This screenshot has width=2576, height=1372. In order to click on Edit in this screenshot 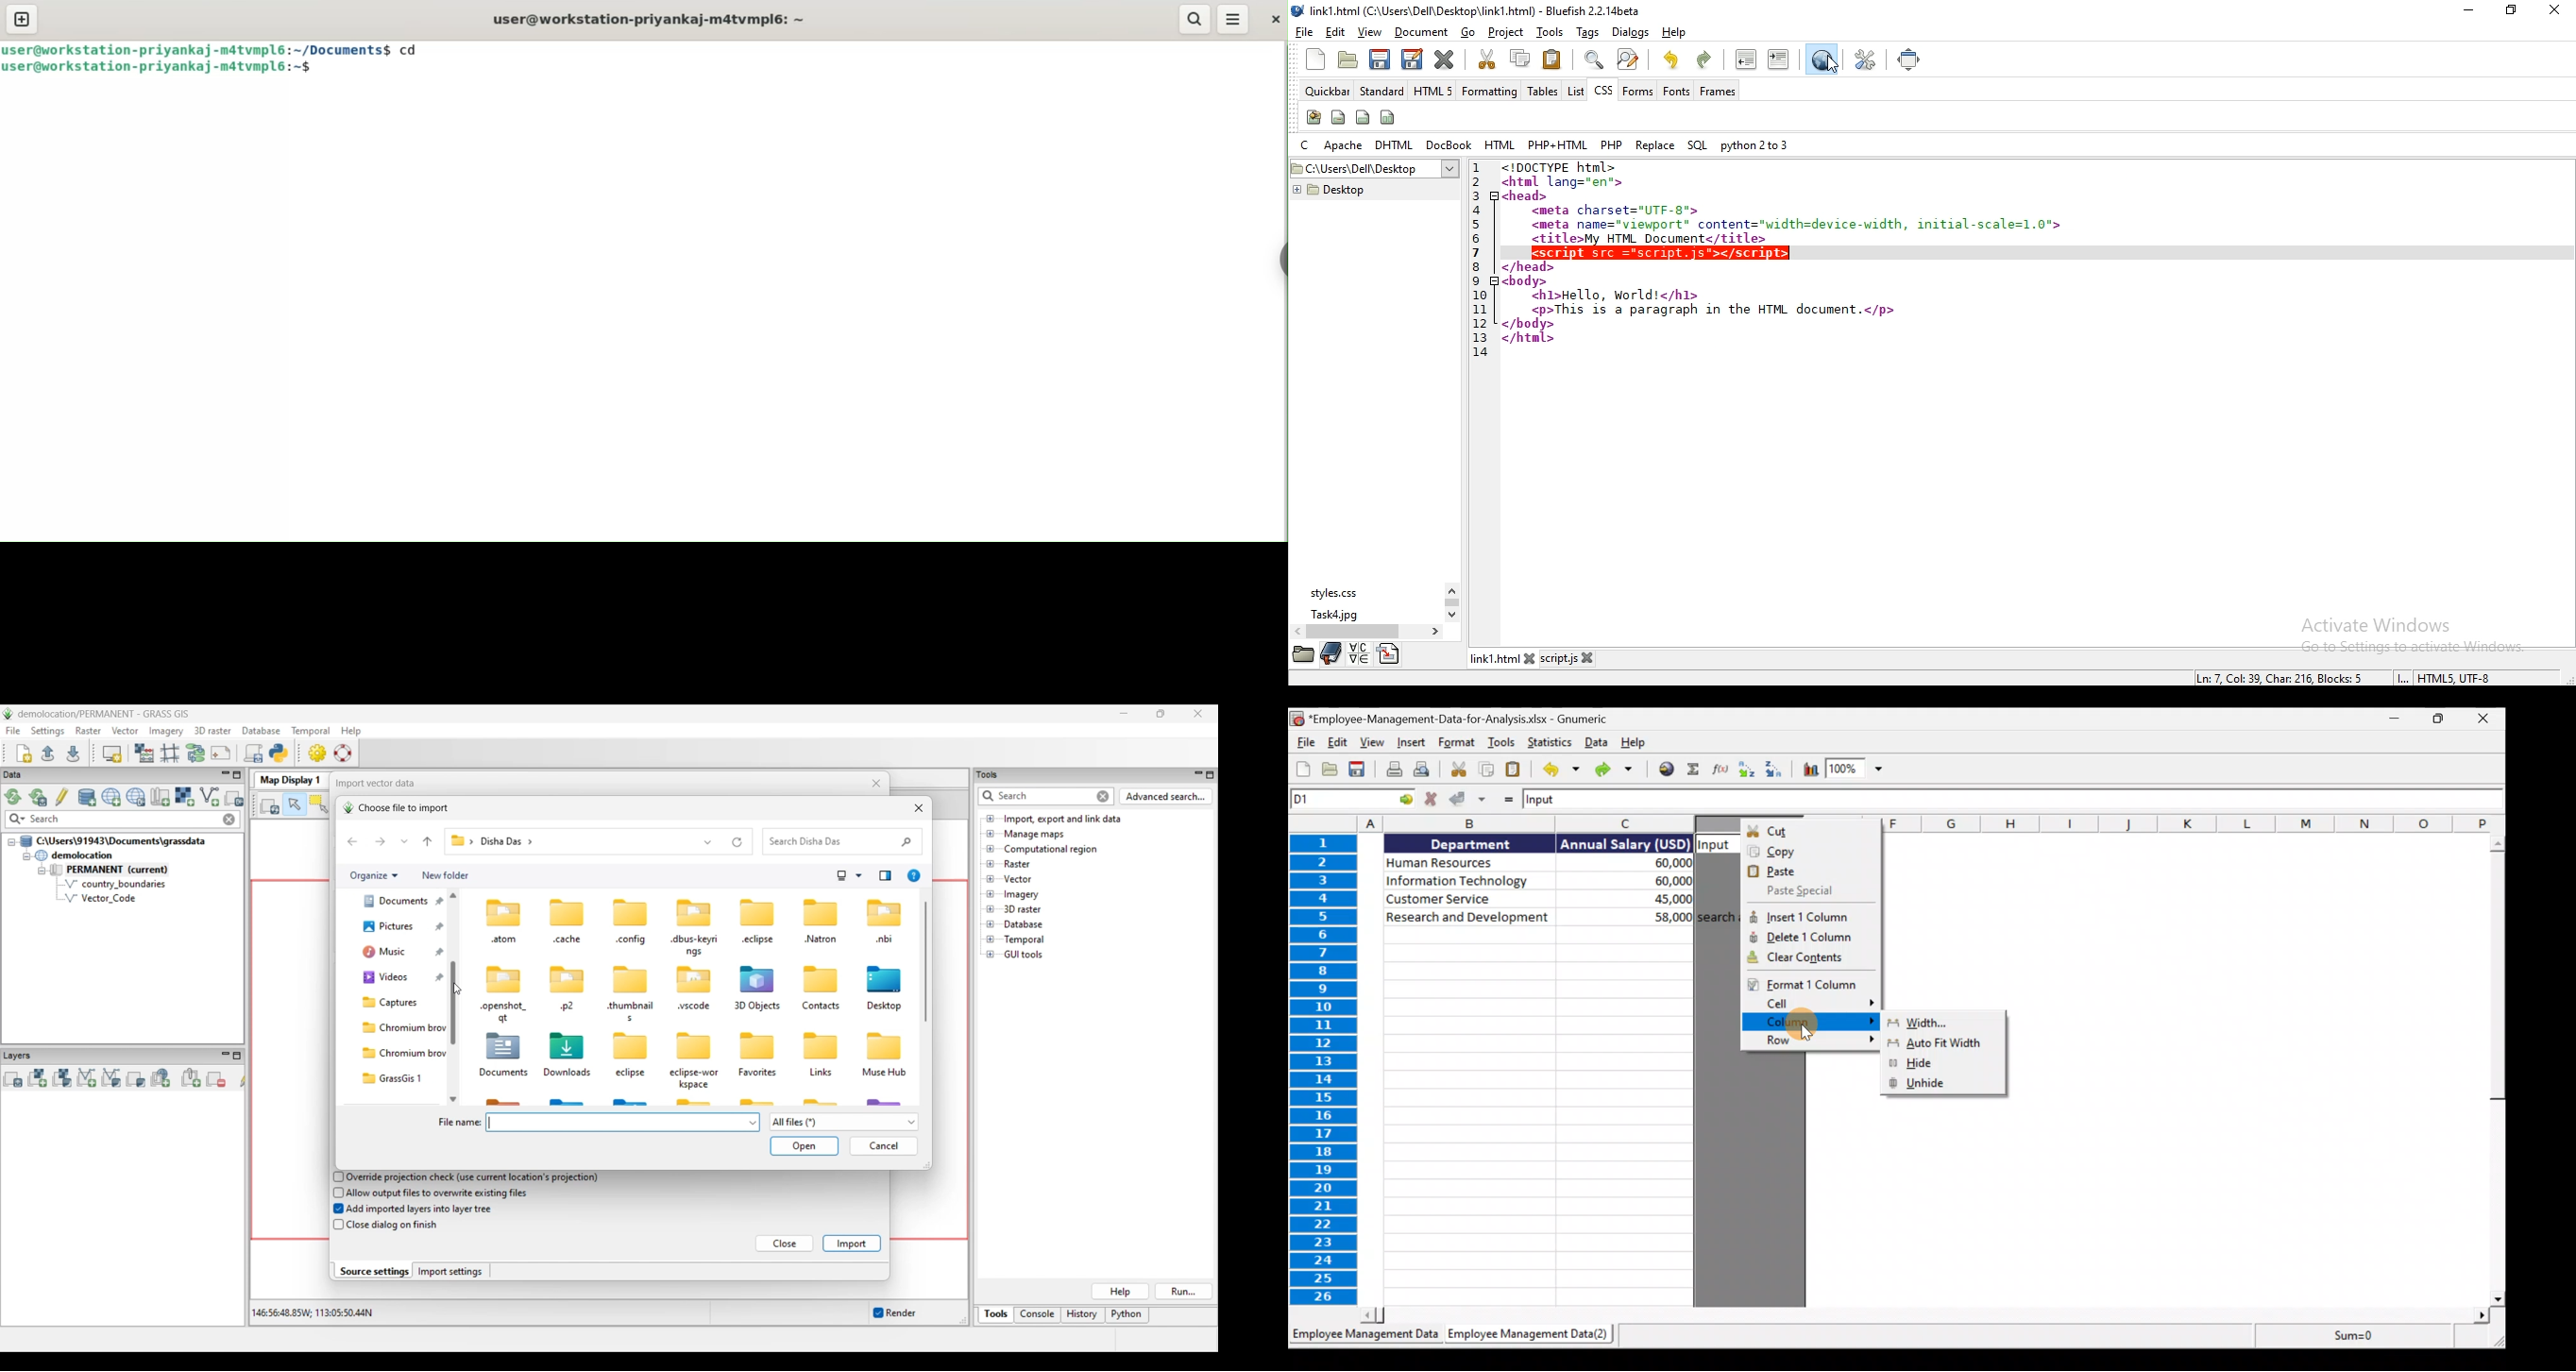, I will do `click(1339, 739)`.